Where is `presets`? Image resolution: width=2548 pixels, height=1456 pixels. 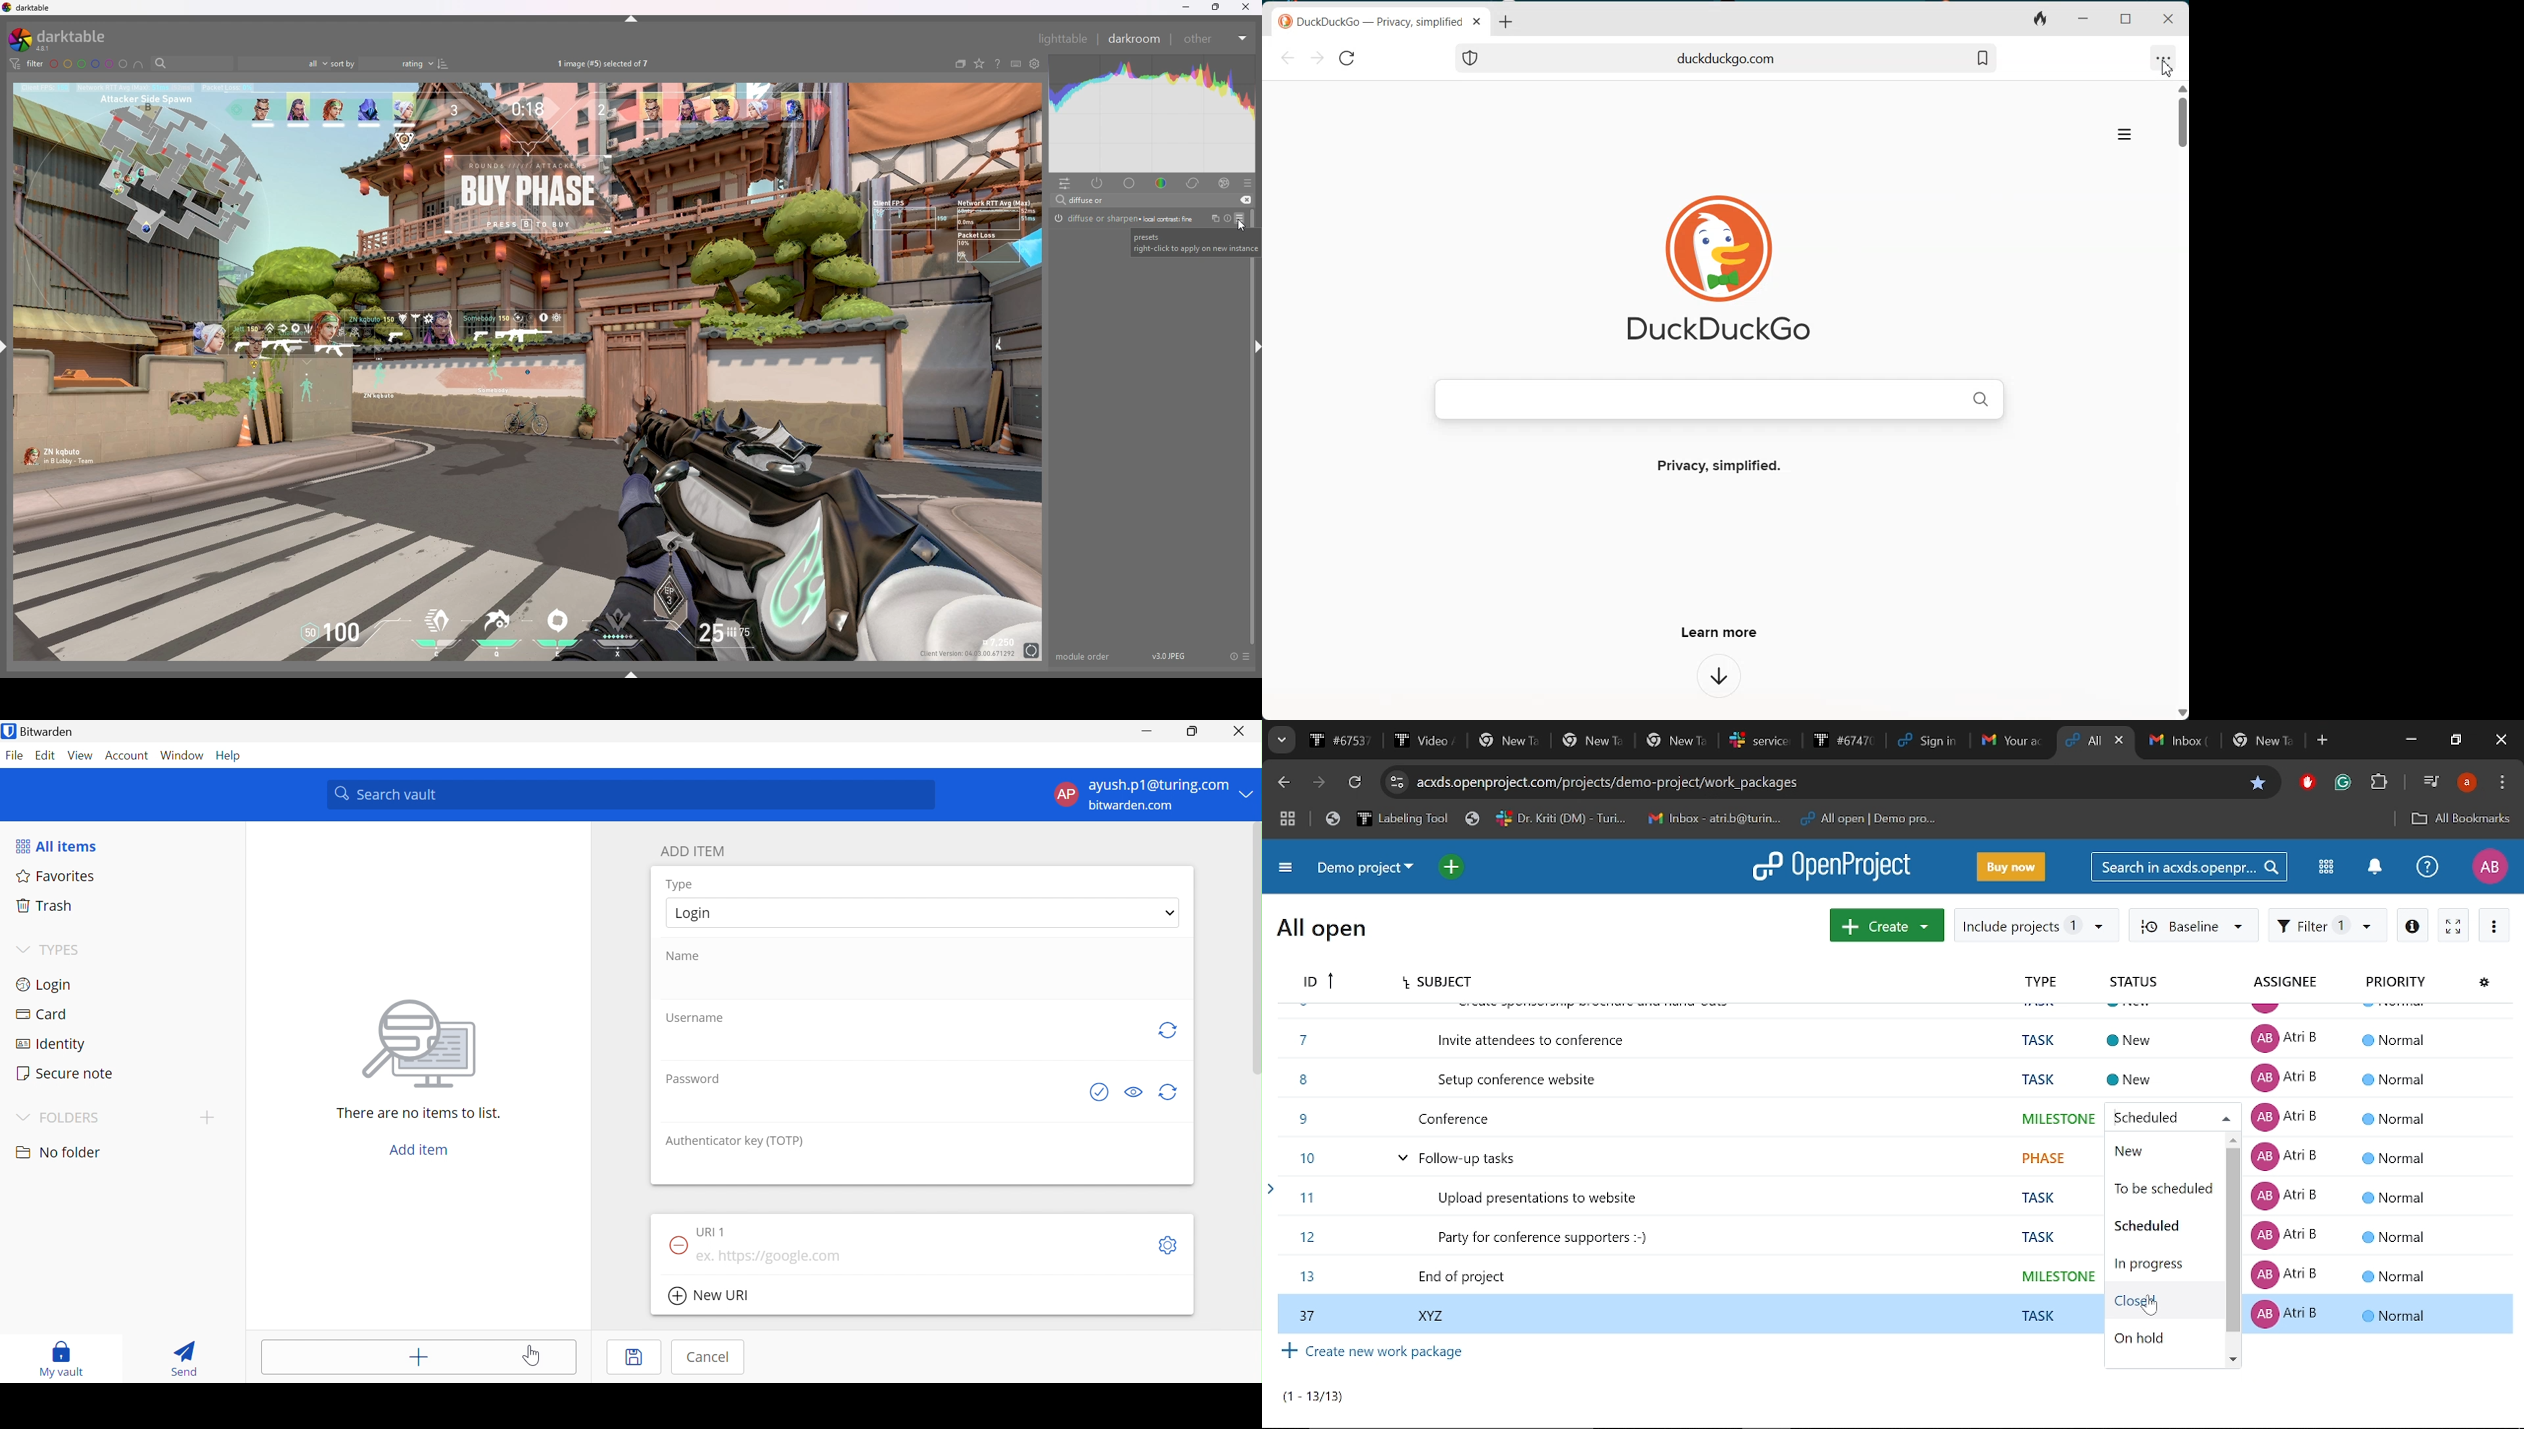
presets is located at coordinates (1239, 218).